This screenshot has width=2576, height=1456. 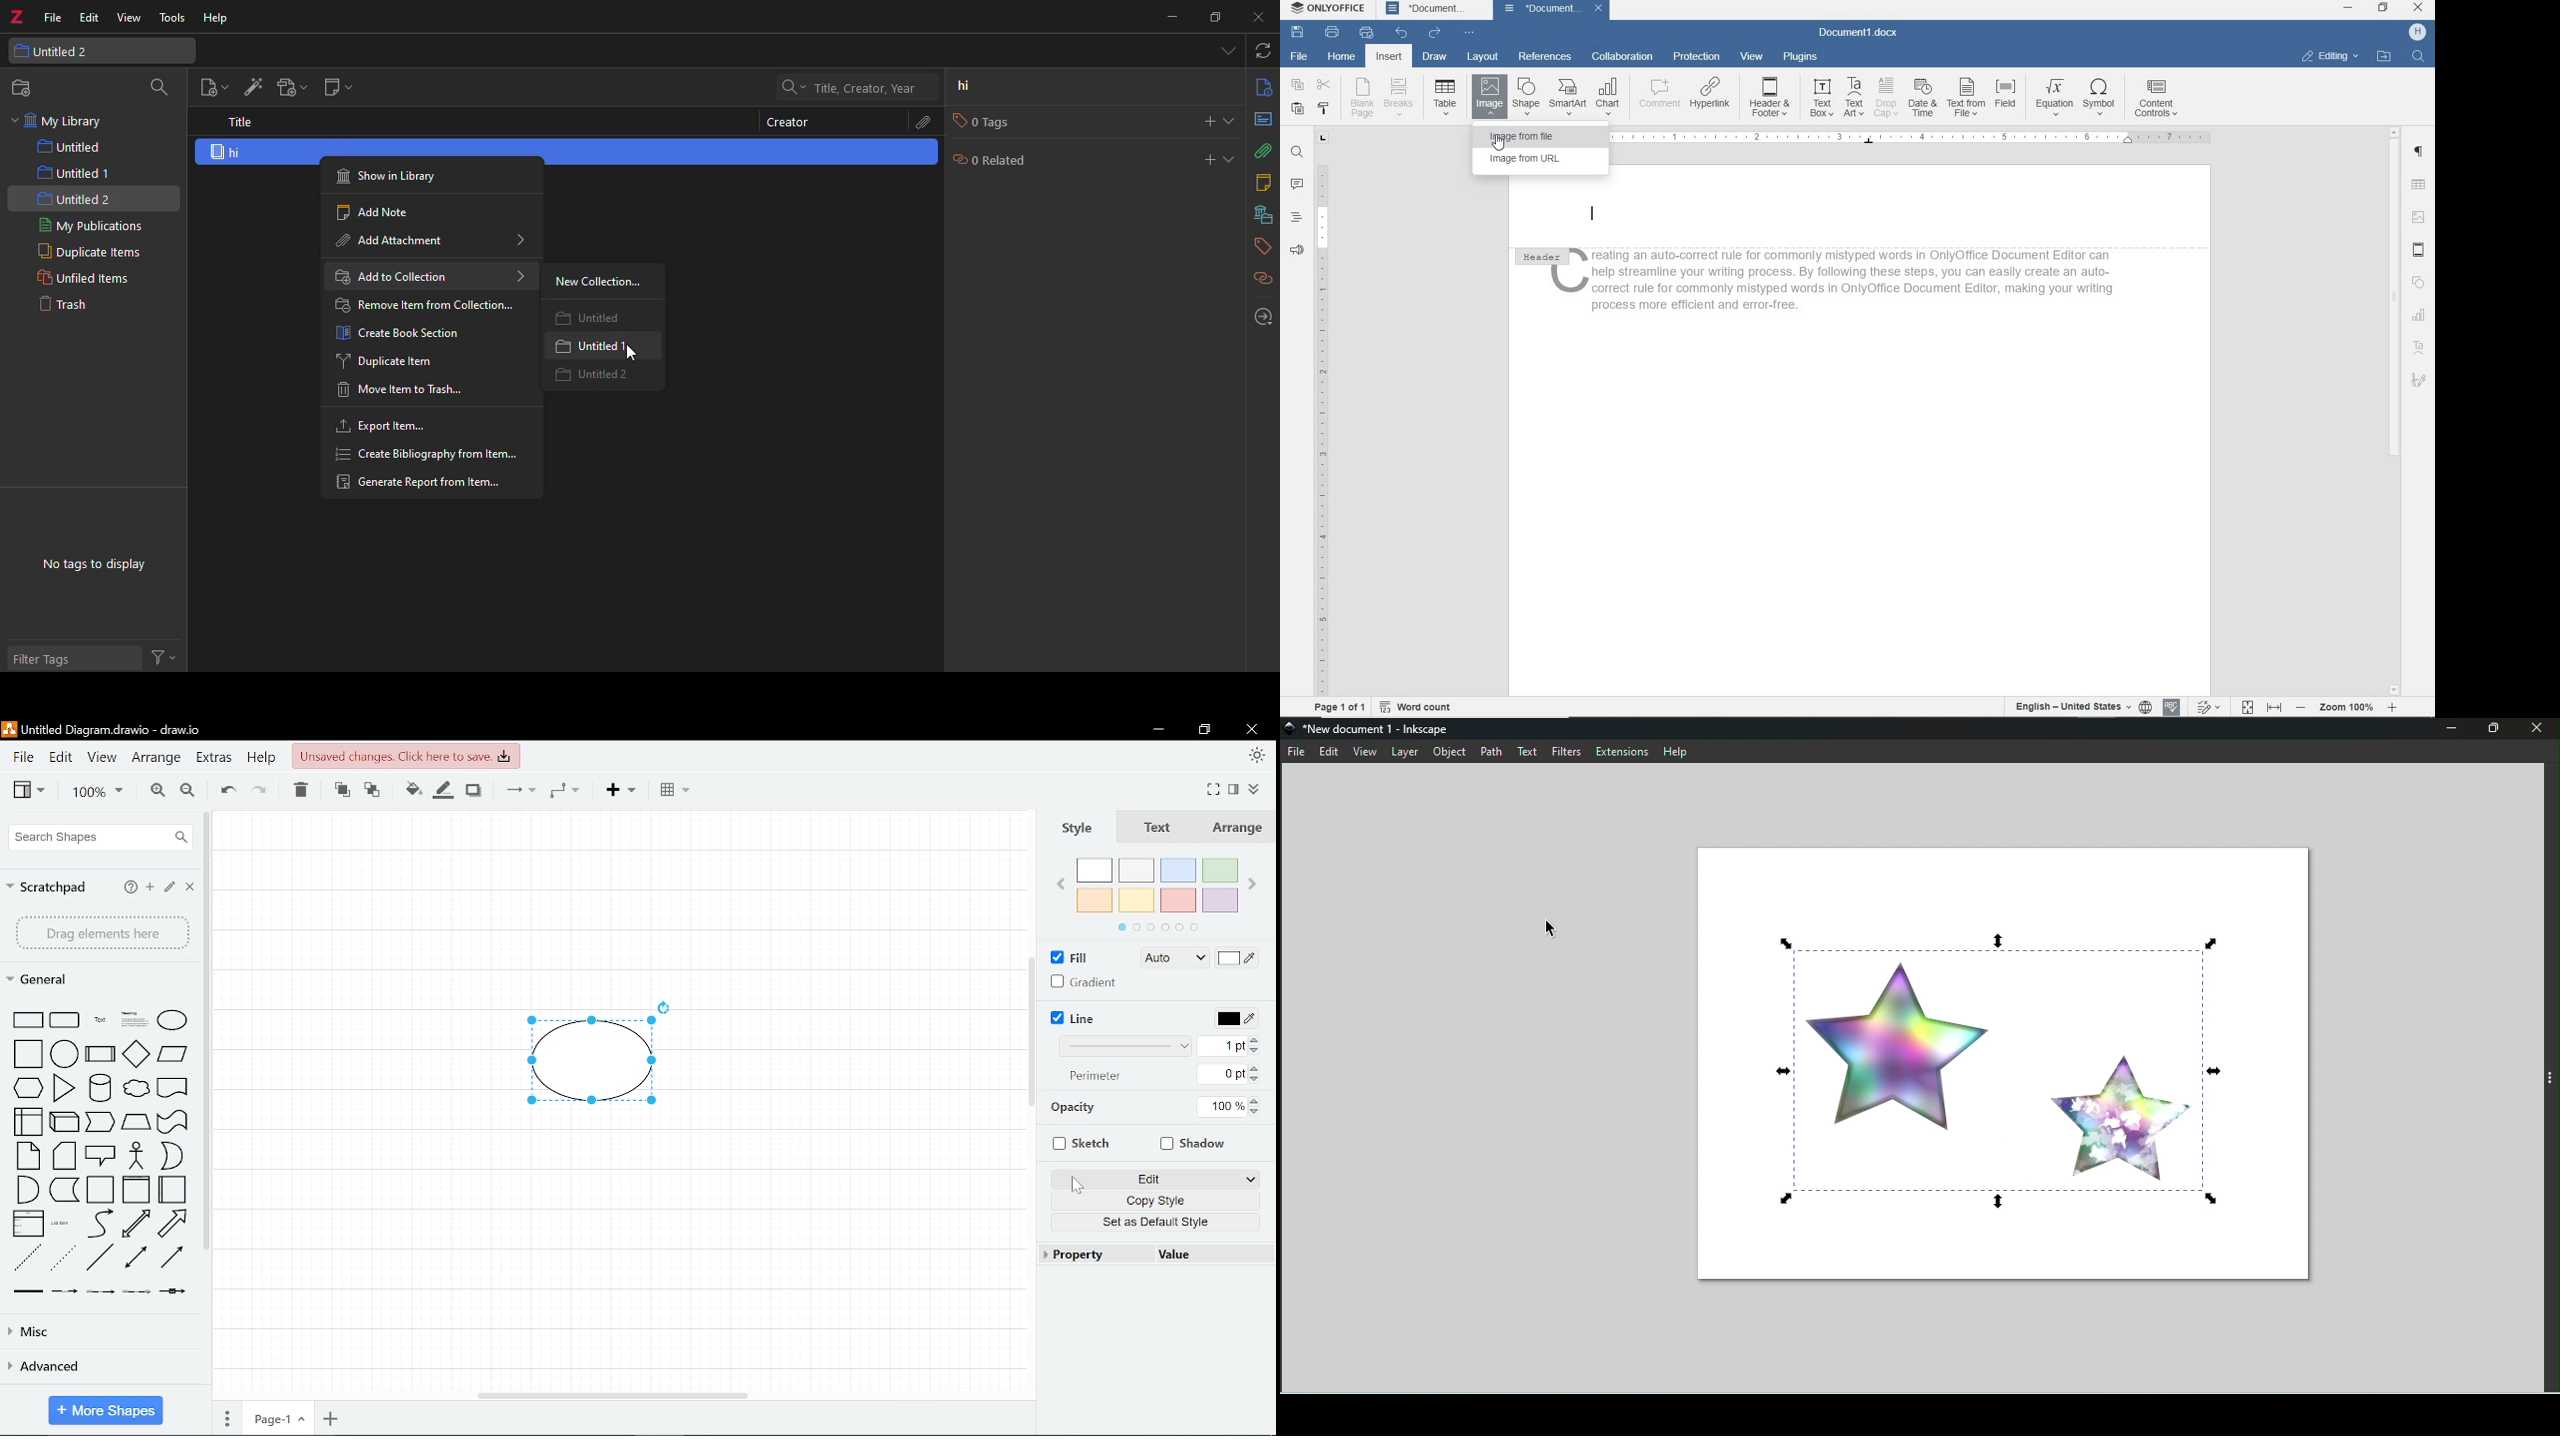 What do you see at coordinates (1536, 137) in the screenshot?
I see `IMAGE FROM FILE` at bounding box center [1536, 137].